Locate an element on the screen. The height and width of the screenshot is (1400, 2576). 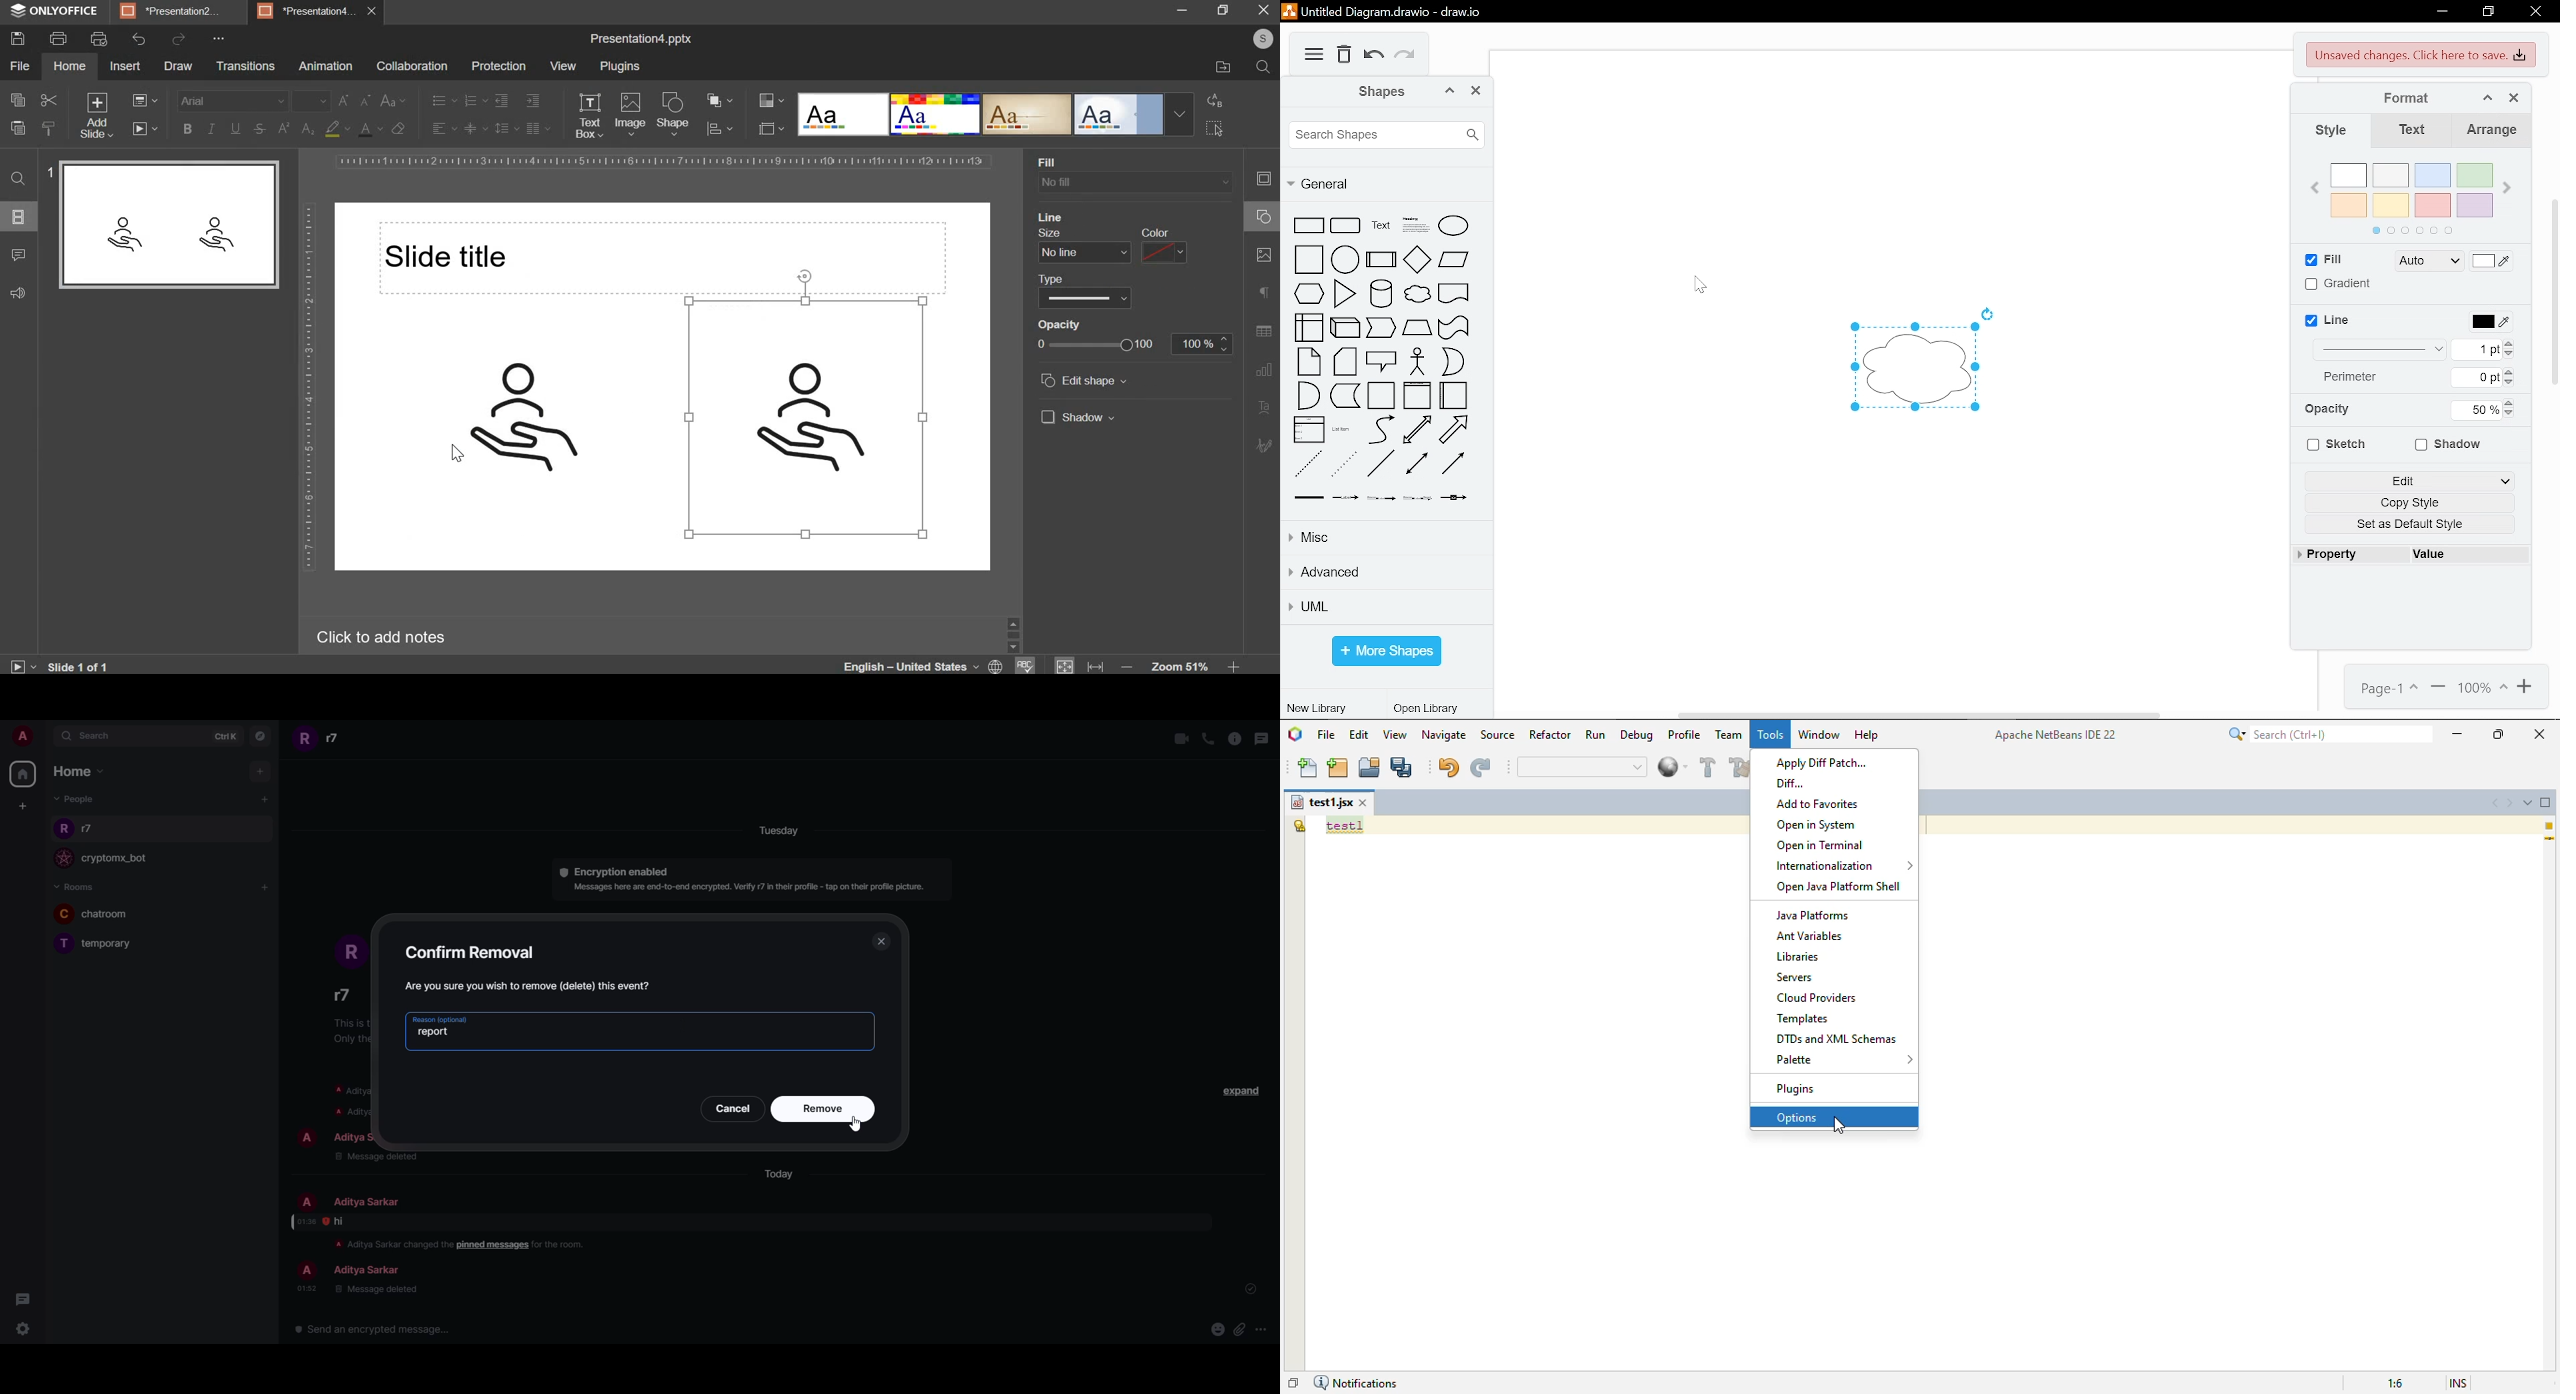
refactor is located at coordinates (1551, 735).